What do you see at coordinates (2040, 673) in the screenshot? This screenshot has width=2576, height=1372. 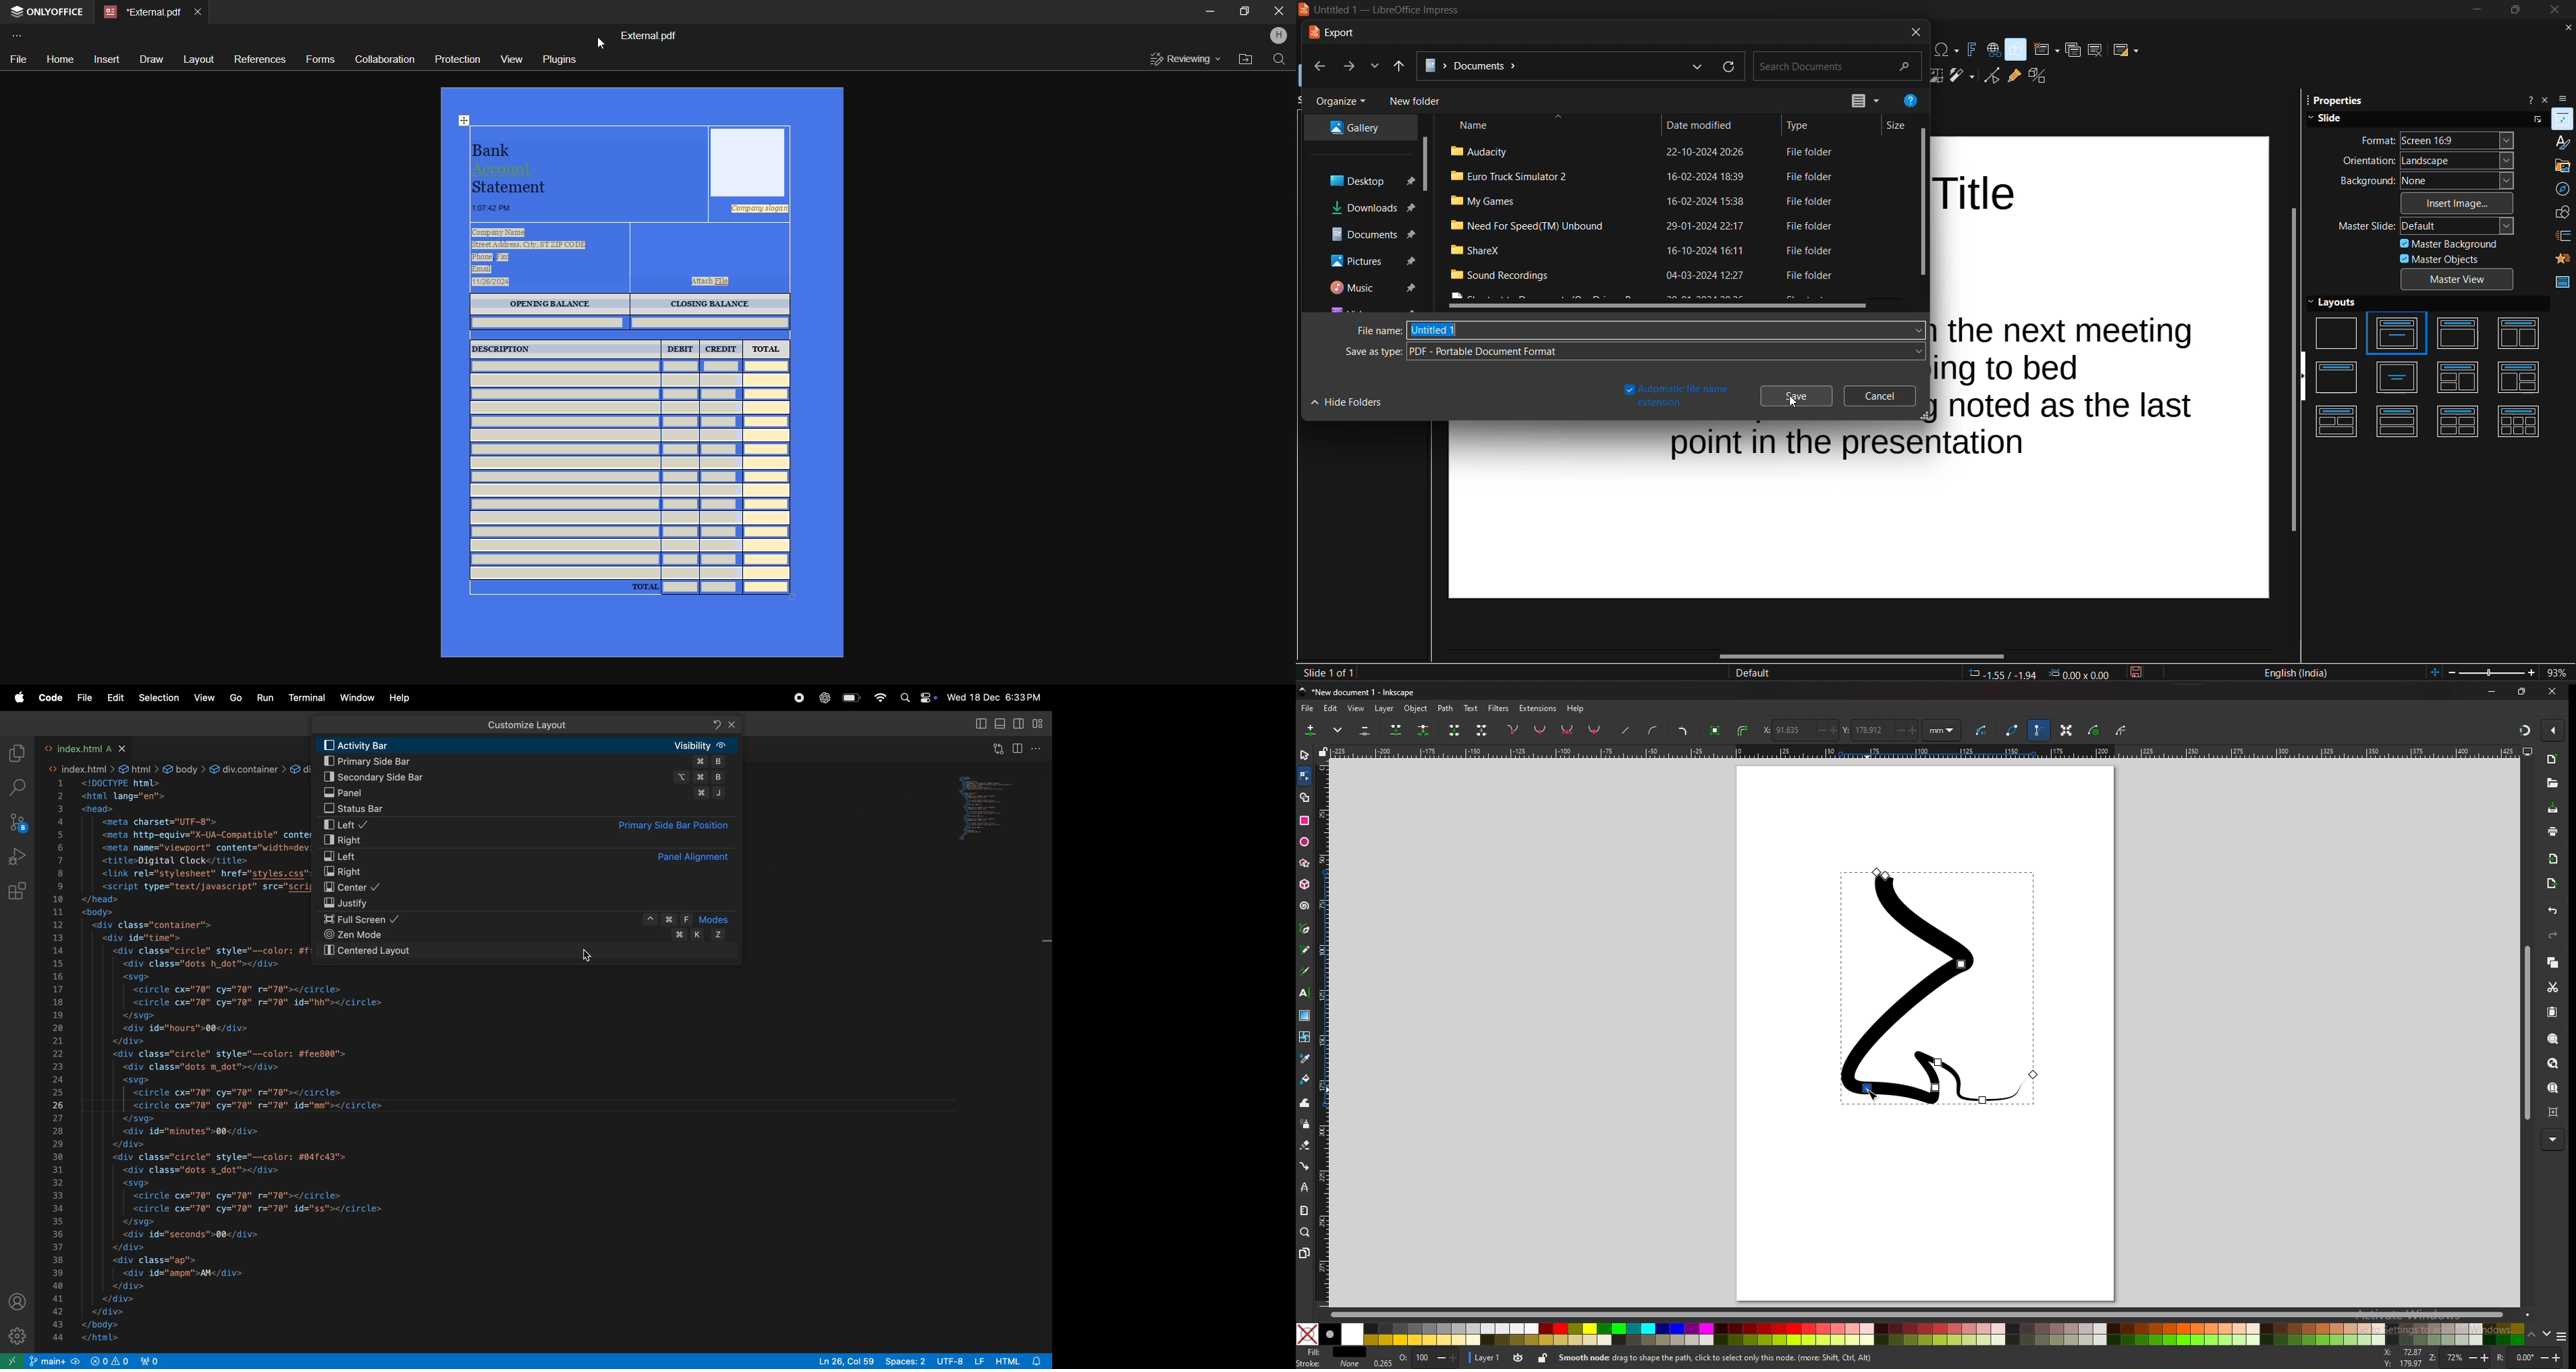 I see `-1.55/-1.94 000 x 000` at bounding box center [2040, 673].